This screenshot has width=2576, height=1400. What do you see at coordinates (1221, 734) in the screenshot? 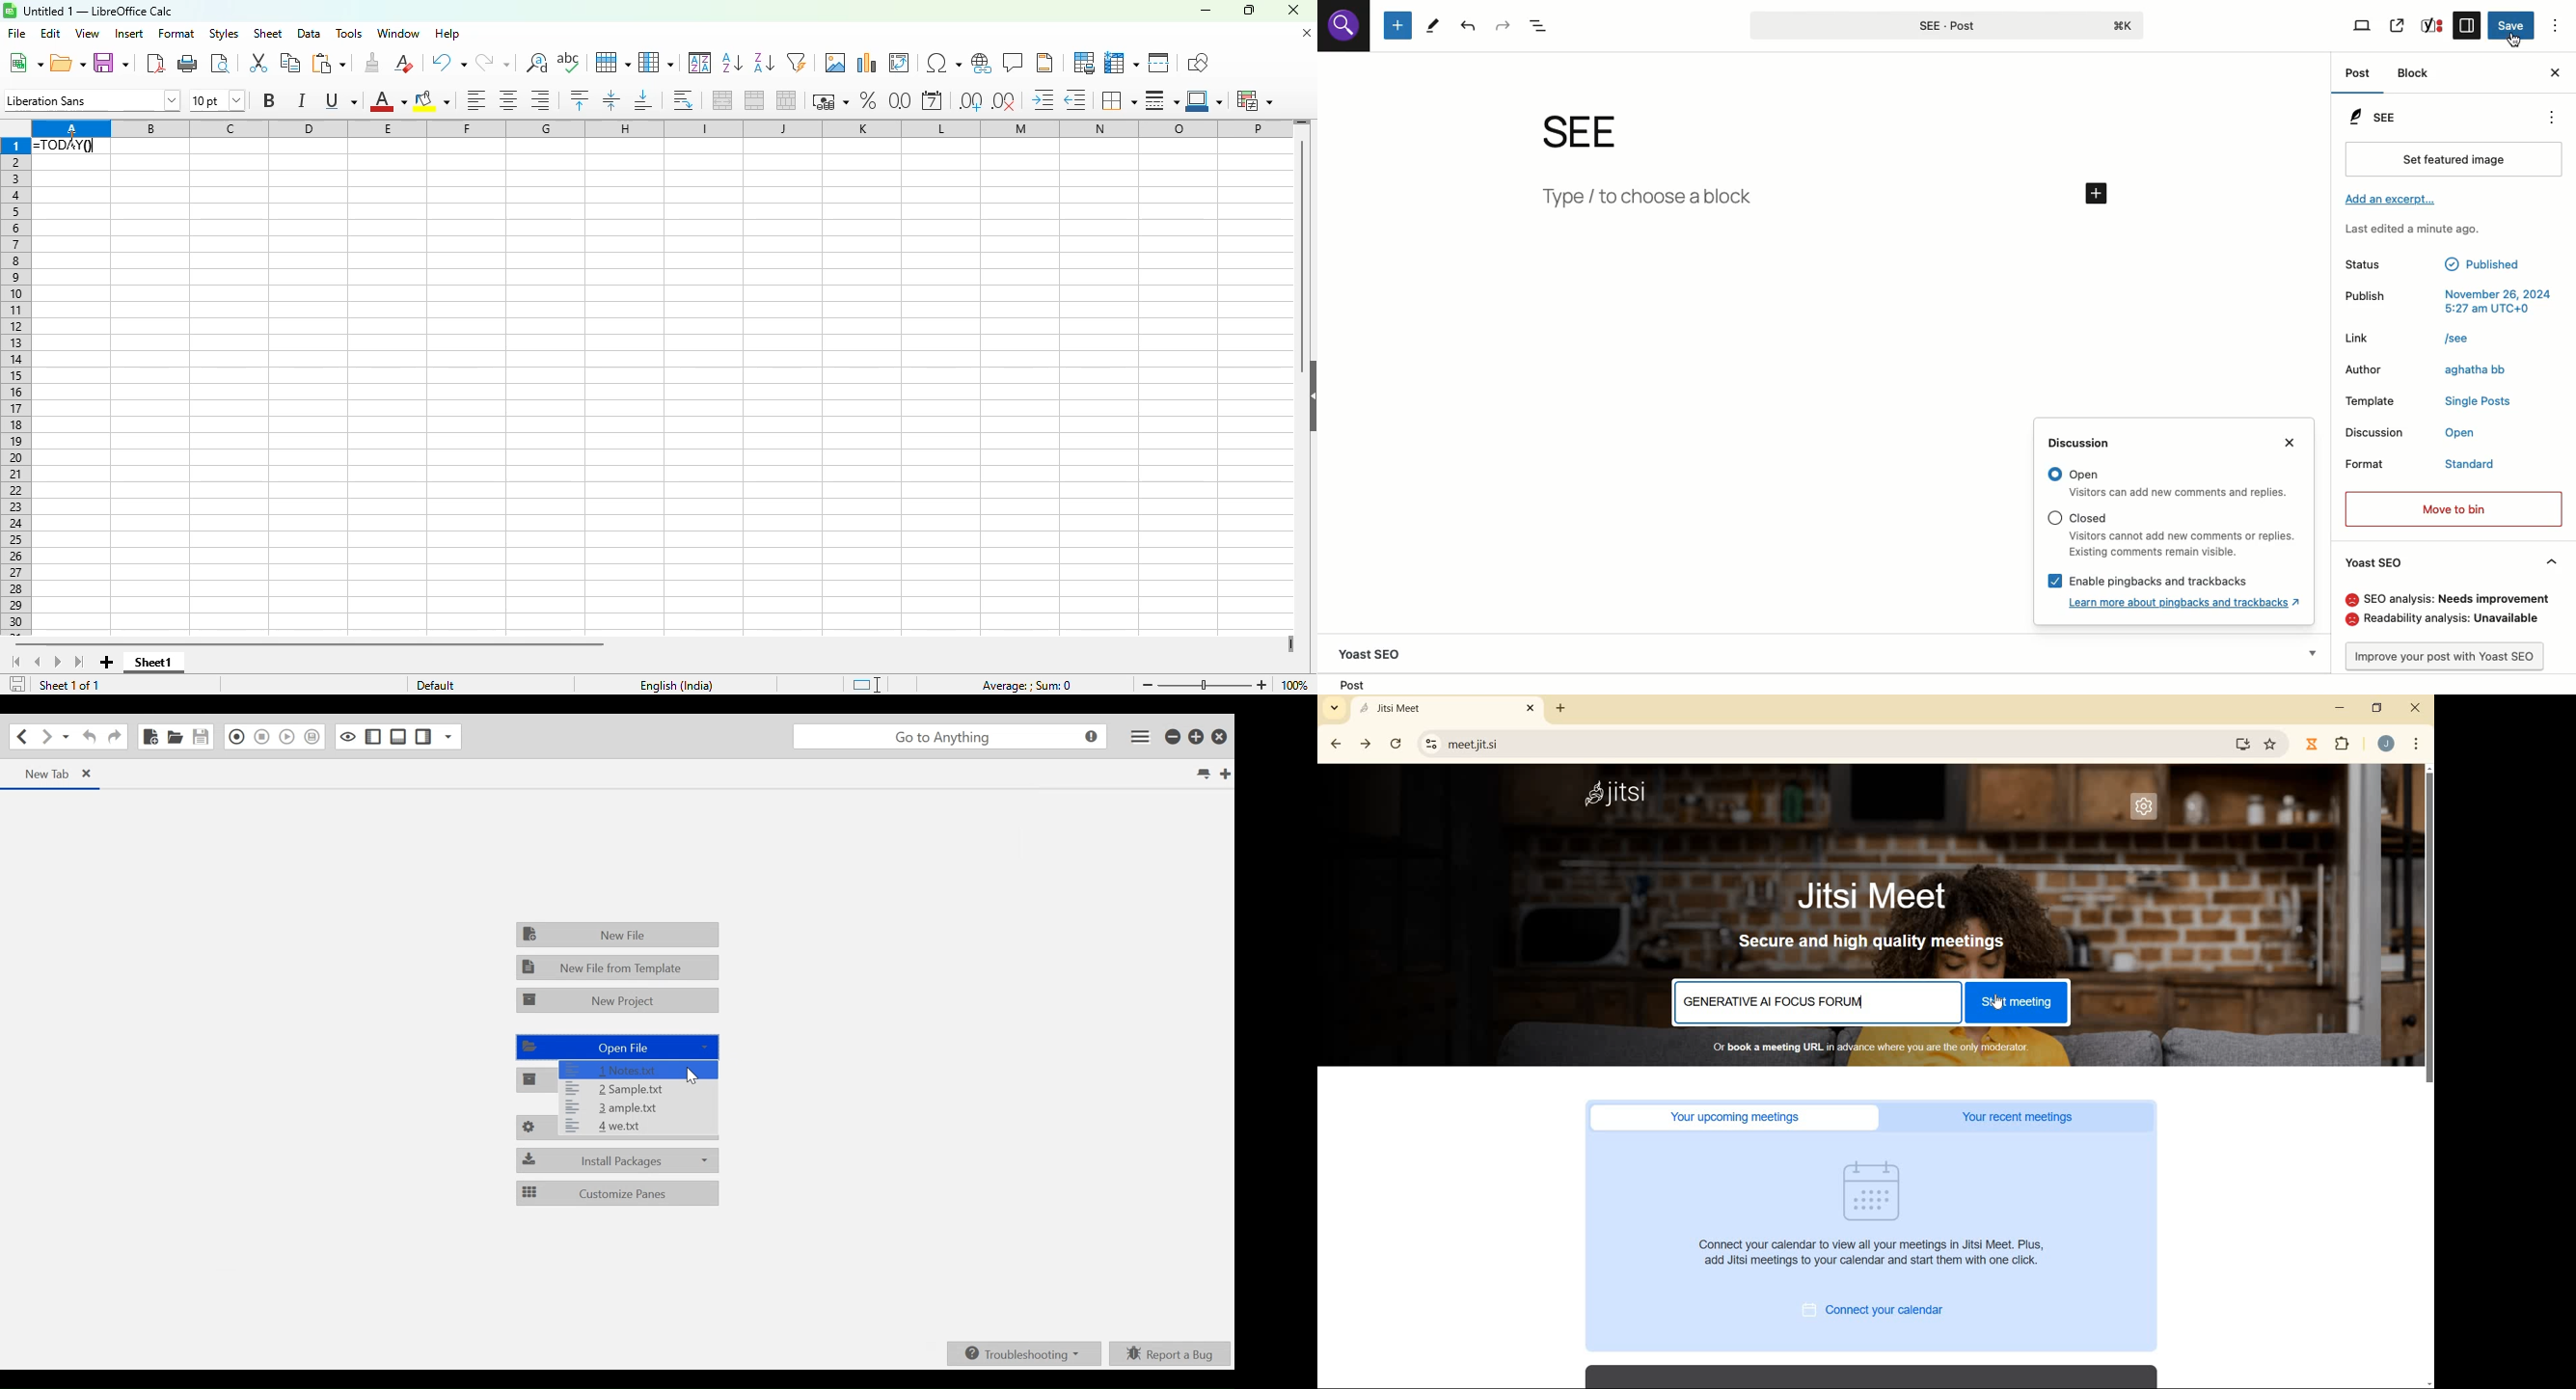
I see `Close` at bounding box center [1221, 734].